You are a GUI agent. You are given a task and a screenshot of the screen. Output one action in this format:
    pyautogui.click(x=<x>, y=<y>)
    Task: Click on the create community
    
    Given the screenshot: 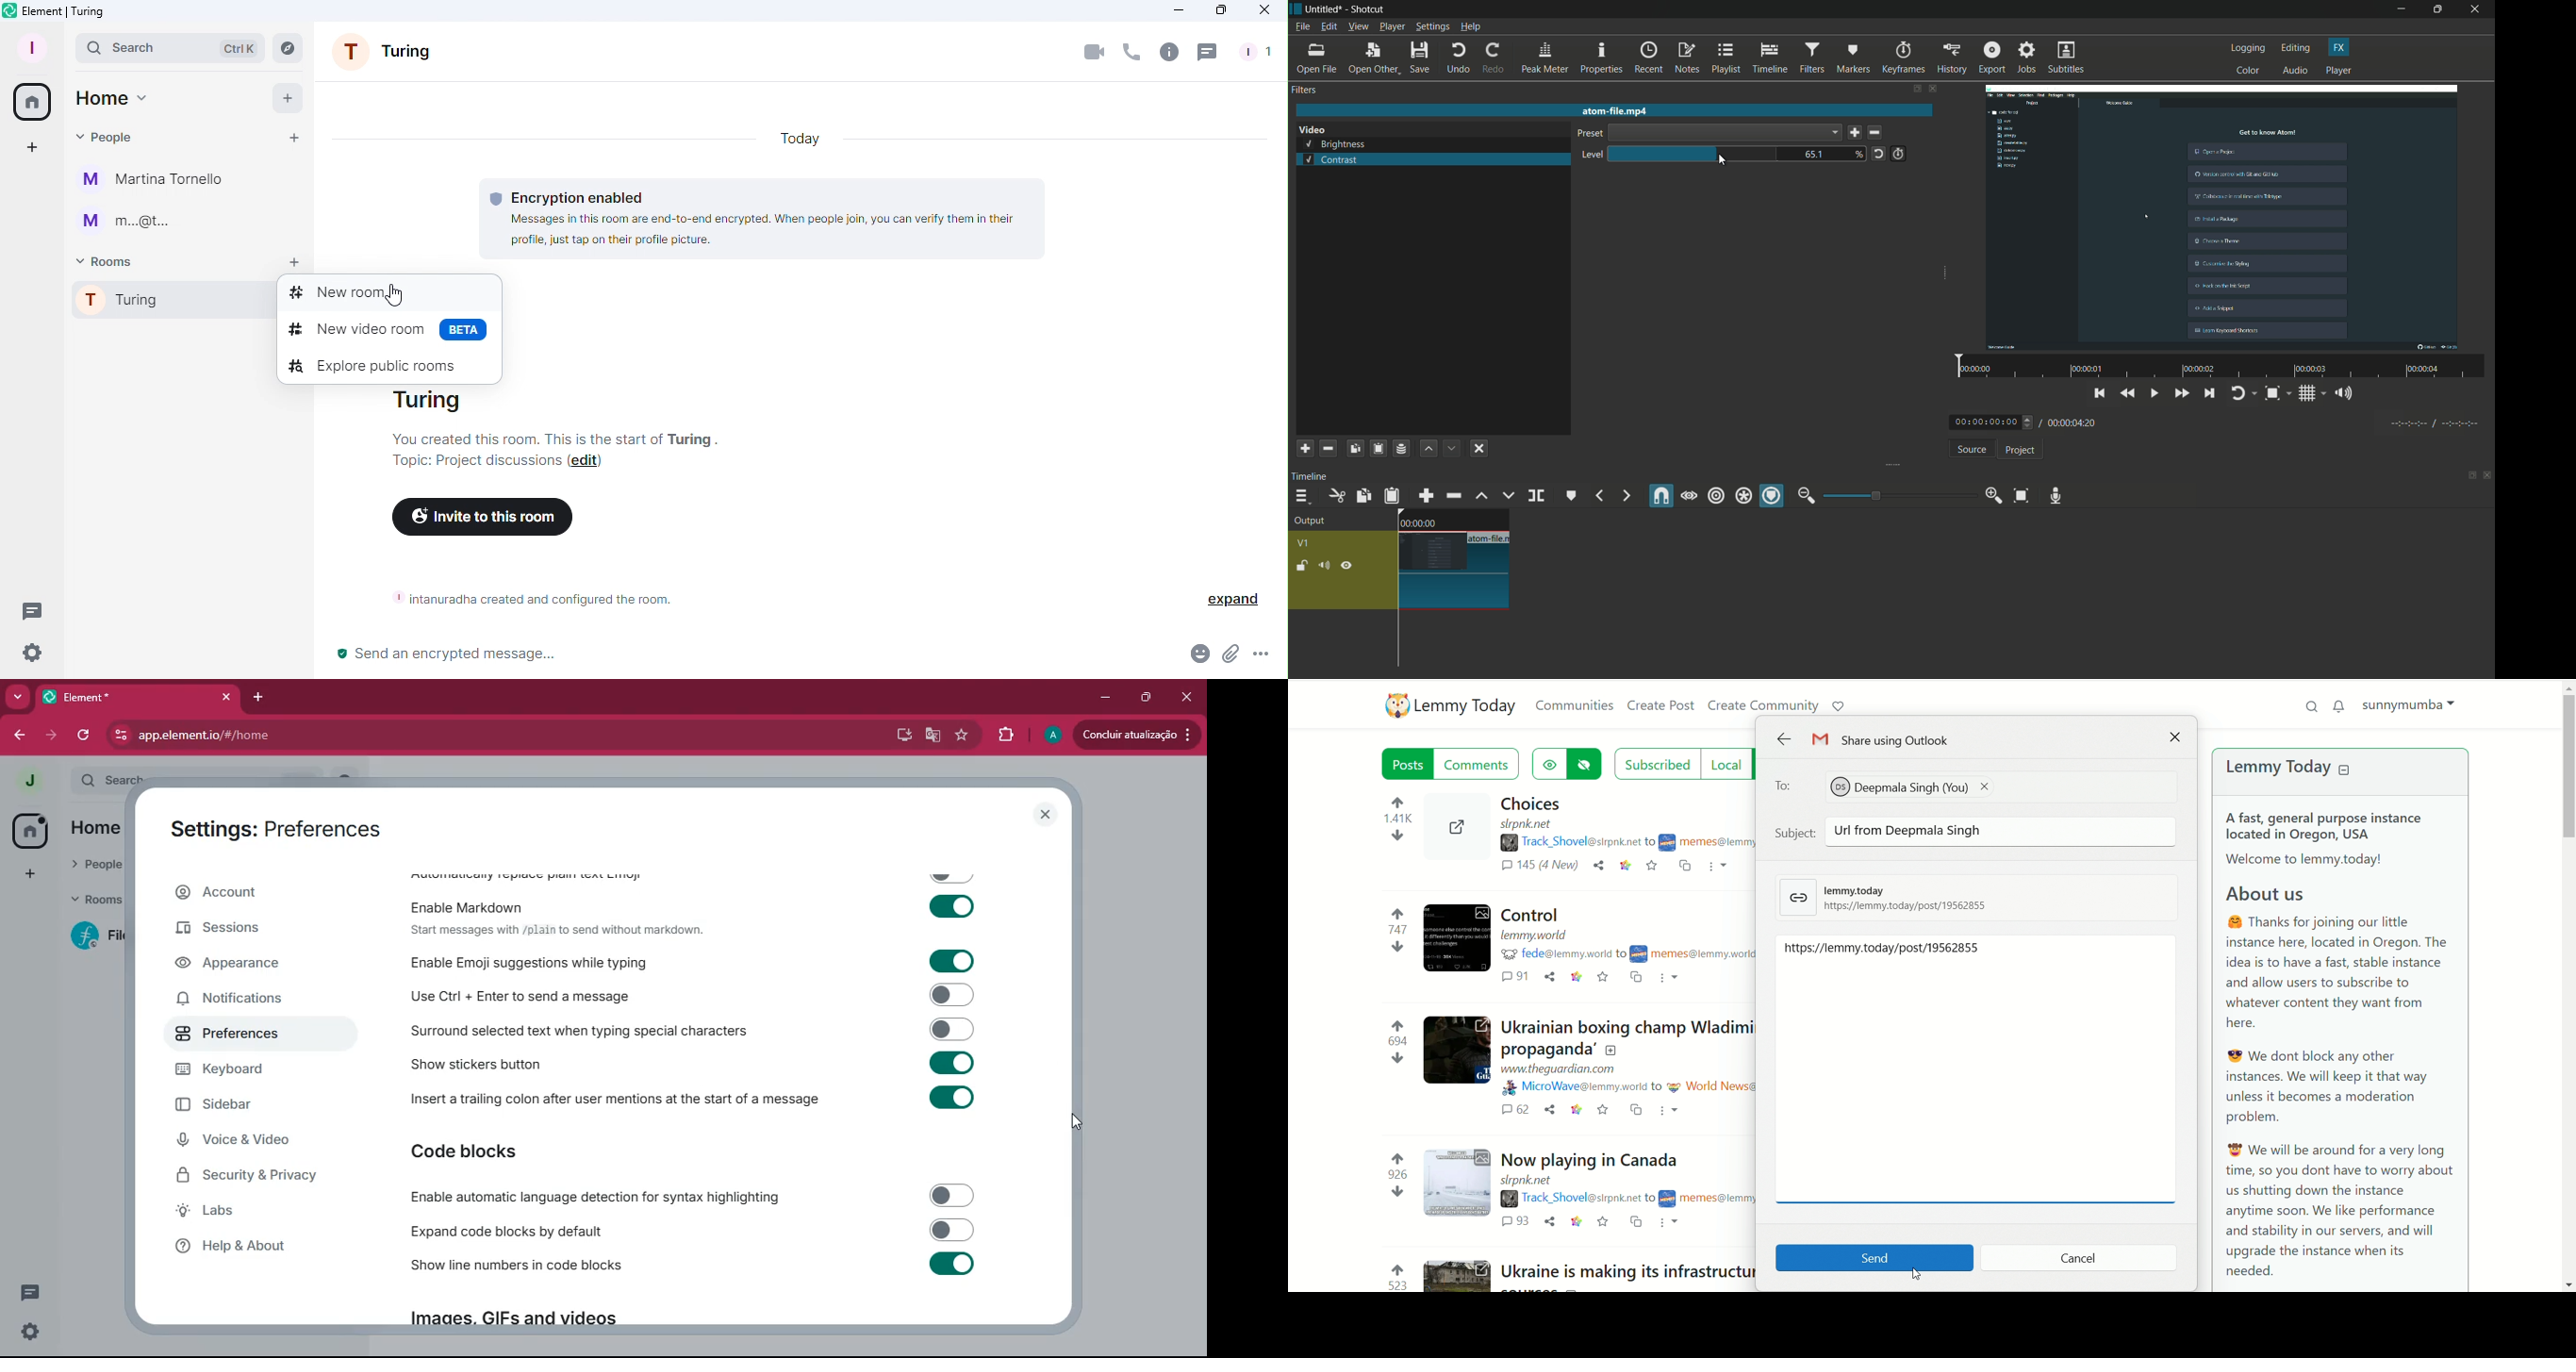 What is the action you would take?
    pyautogui.click(x=1761, y=704)
    